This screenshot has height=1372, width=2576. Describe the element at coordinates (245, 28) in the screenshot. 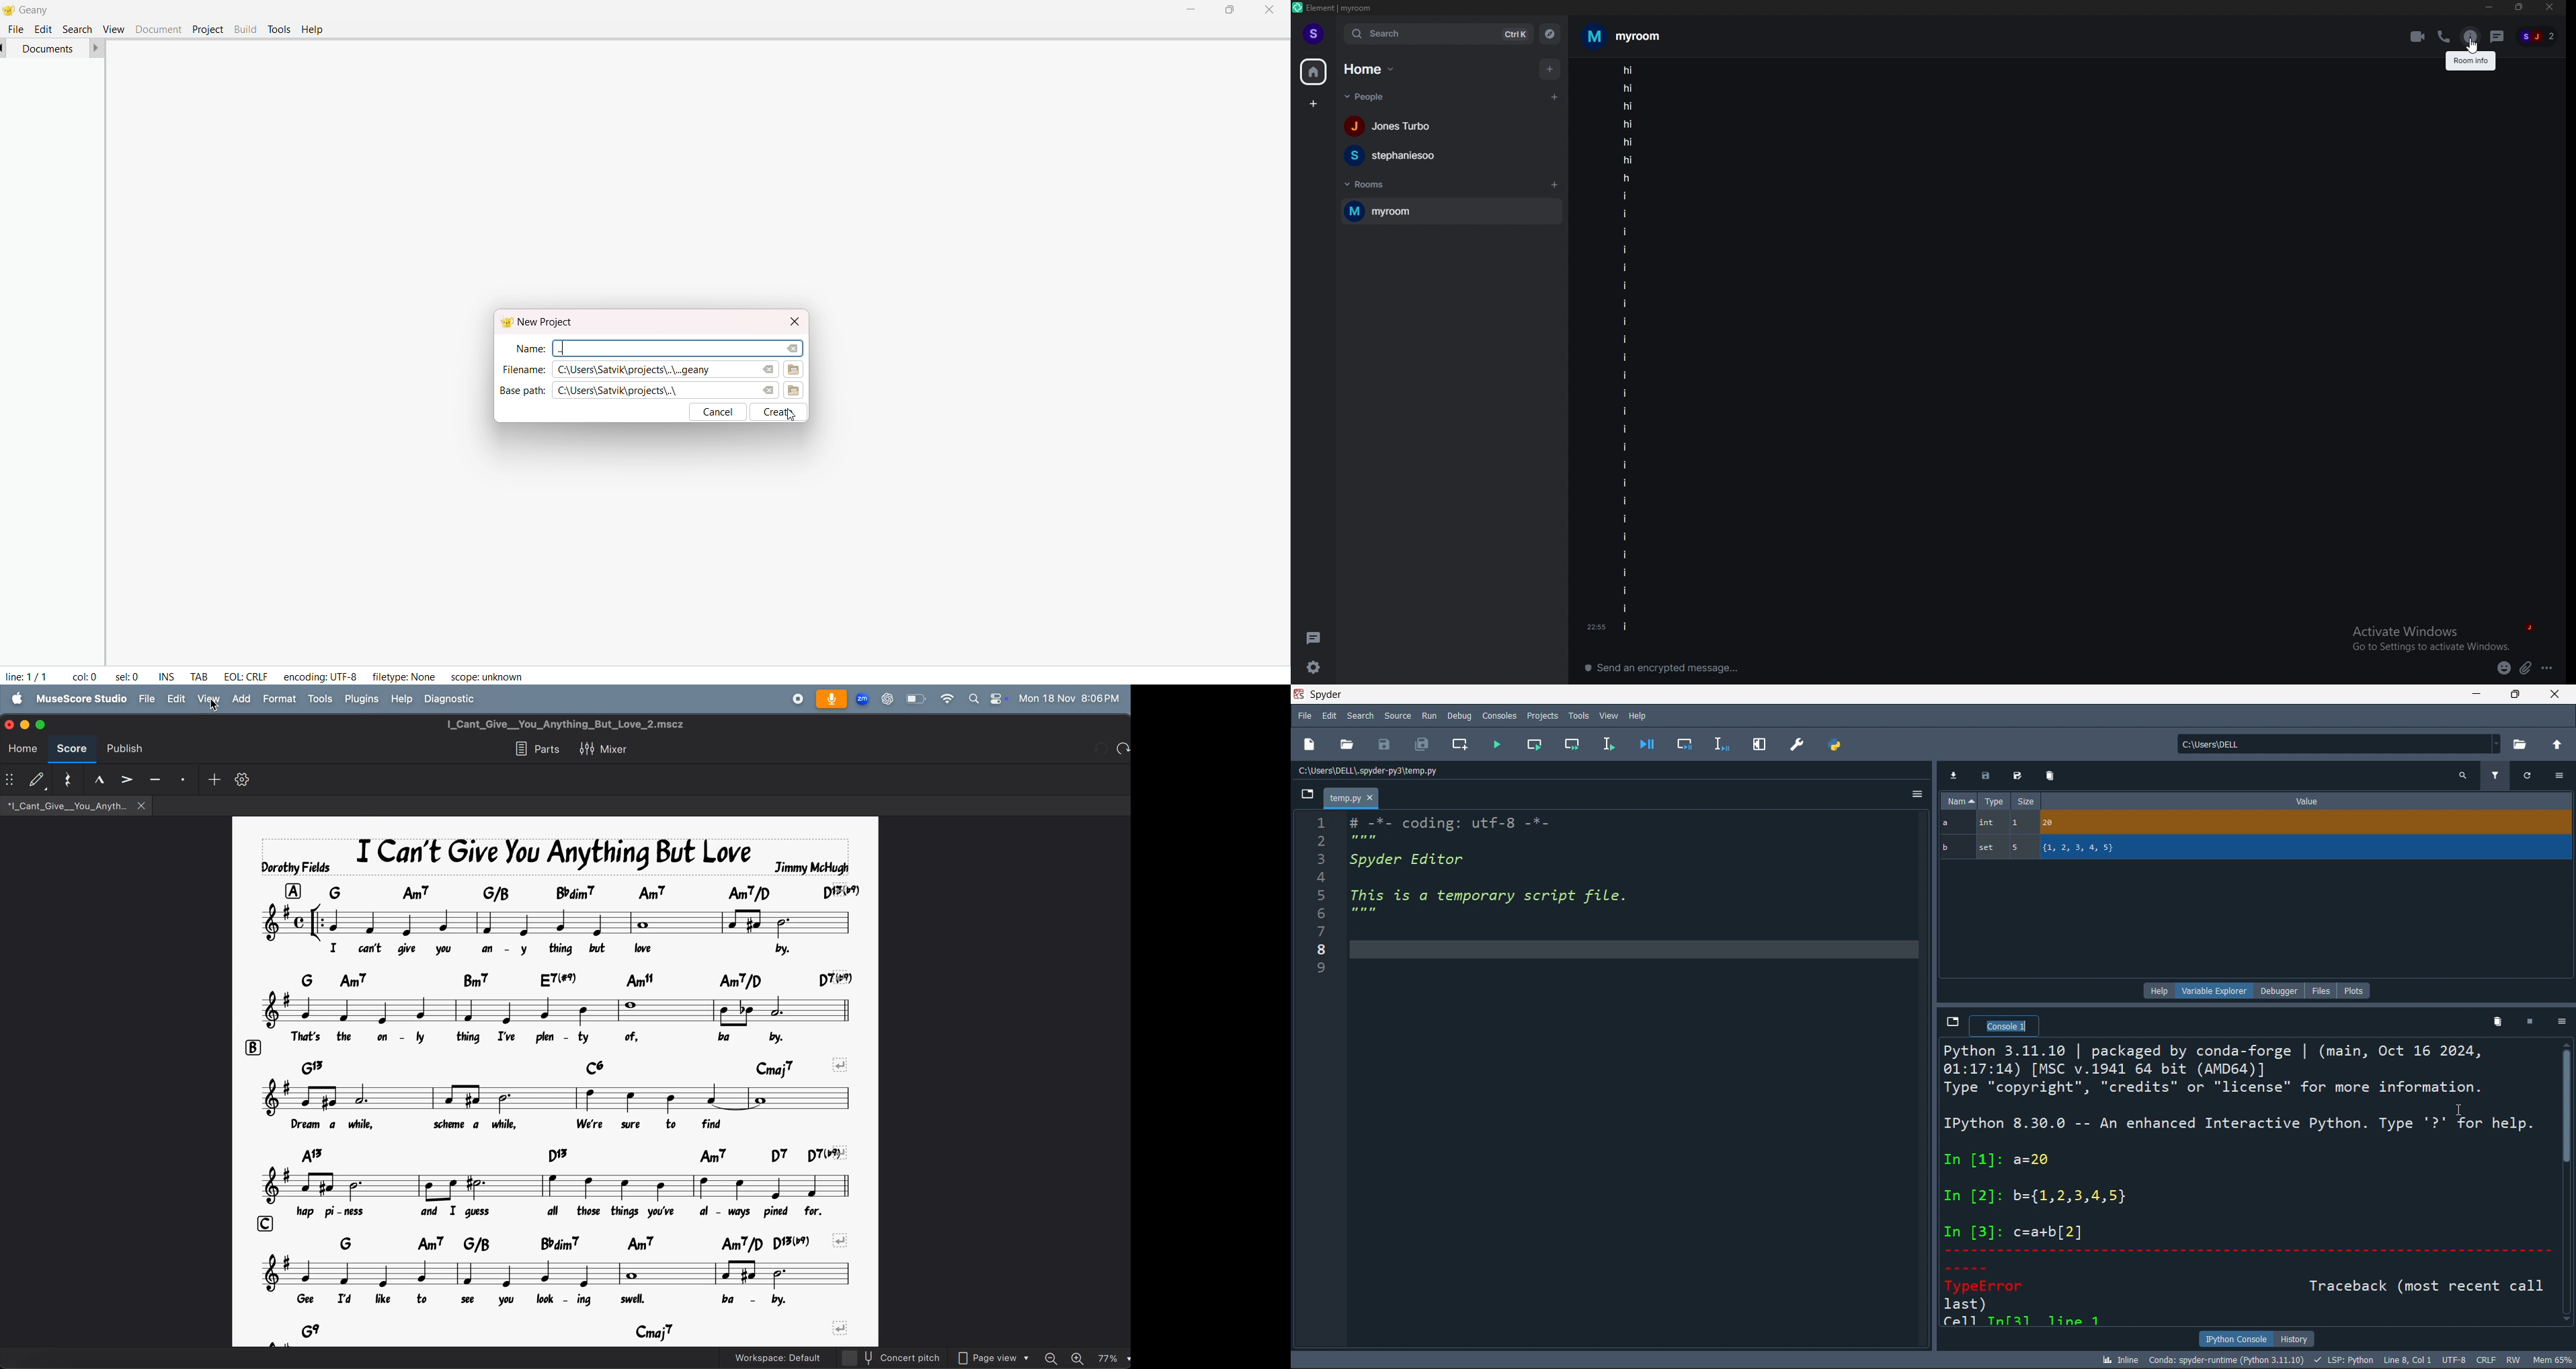

I see `build` at that location.